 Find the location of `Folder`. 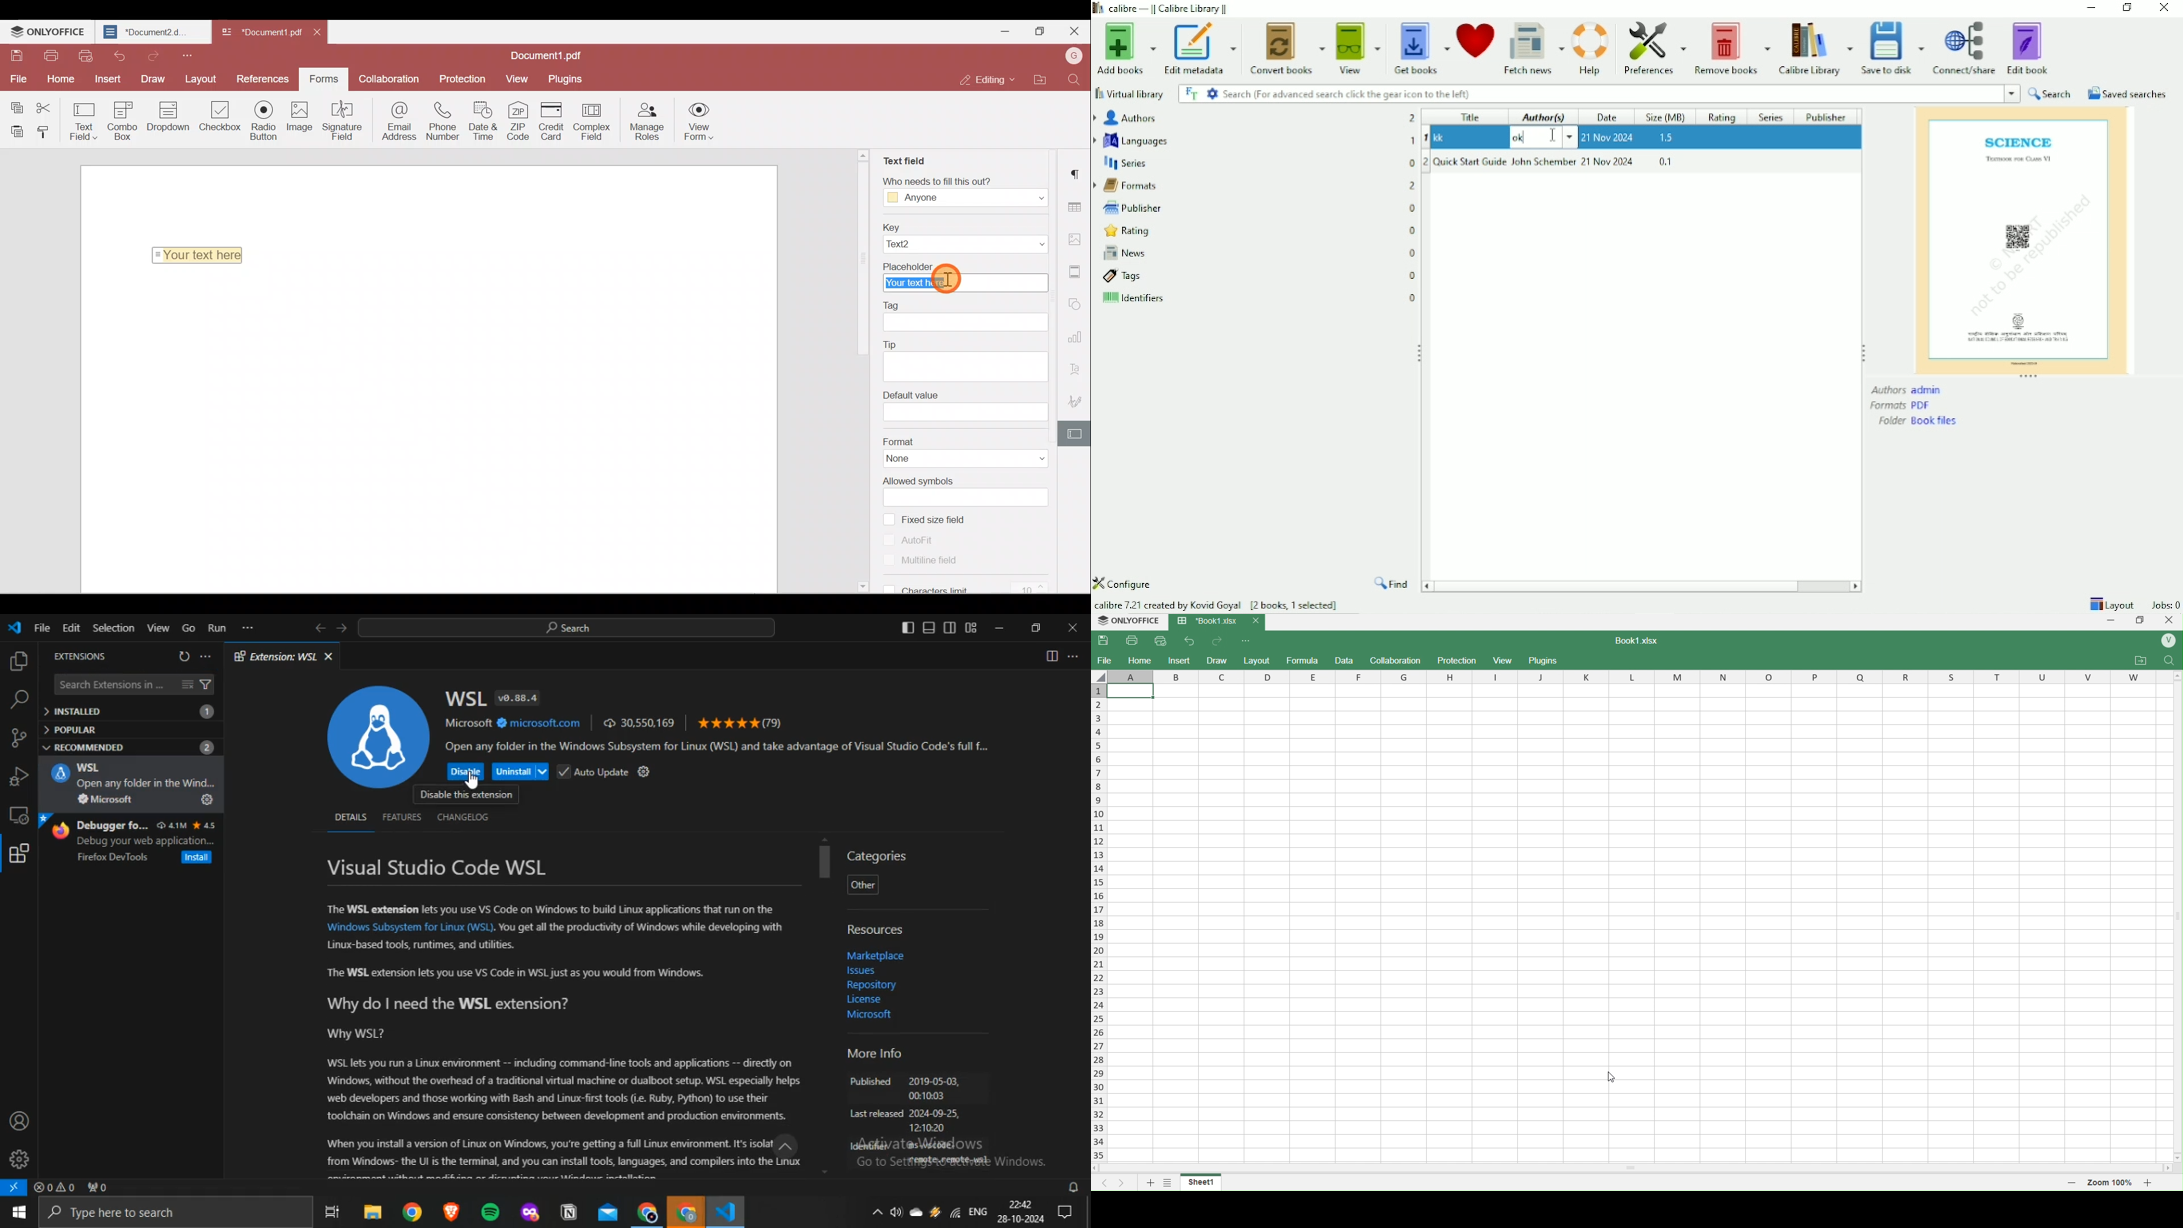

Folder is located at coordinates (1920, 421).